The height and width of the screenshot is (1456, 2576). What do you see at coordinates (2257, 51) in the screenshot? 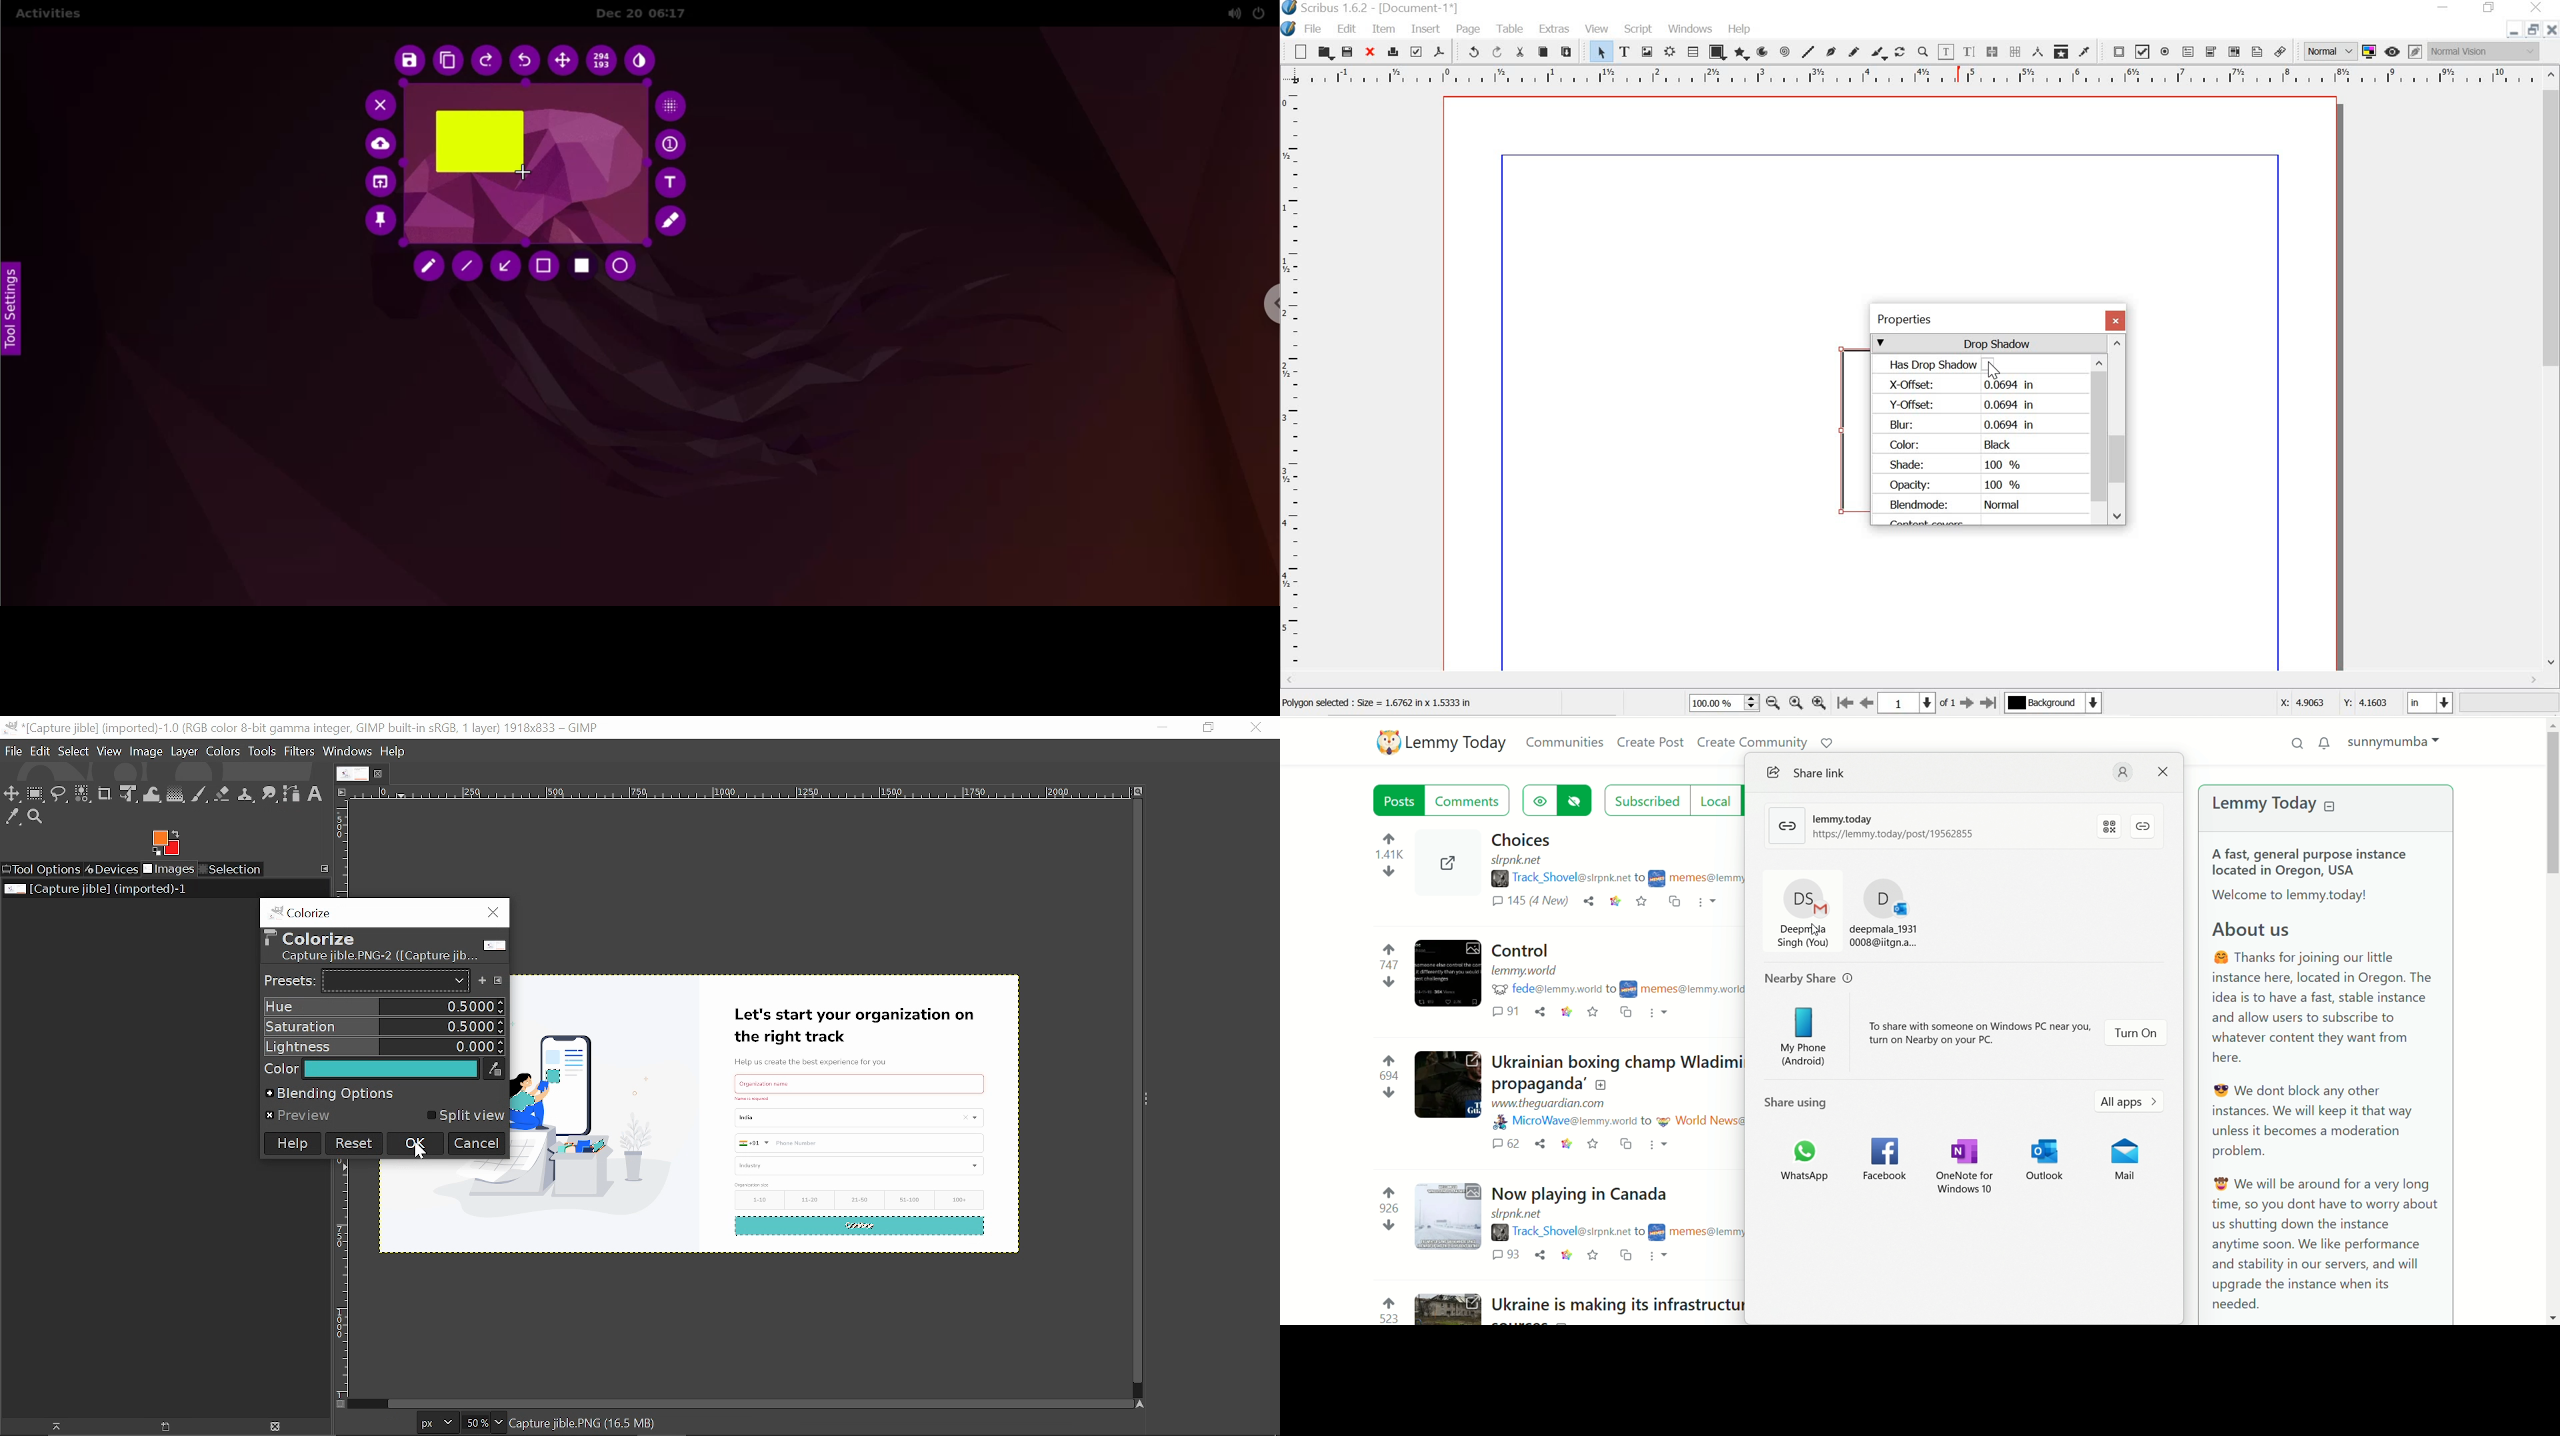
I see `text annotation` at bounding box center [2257, 51].